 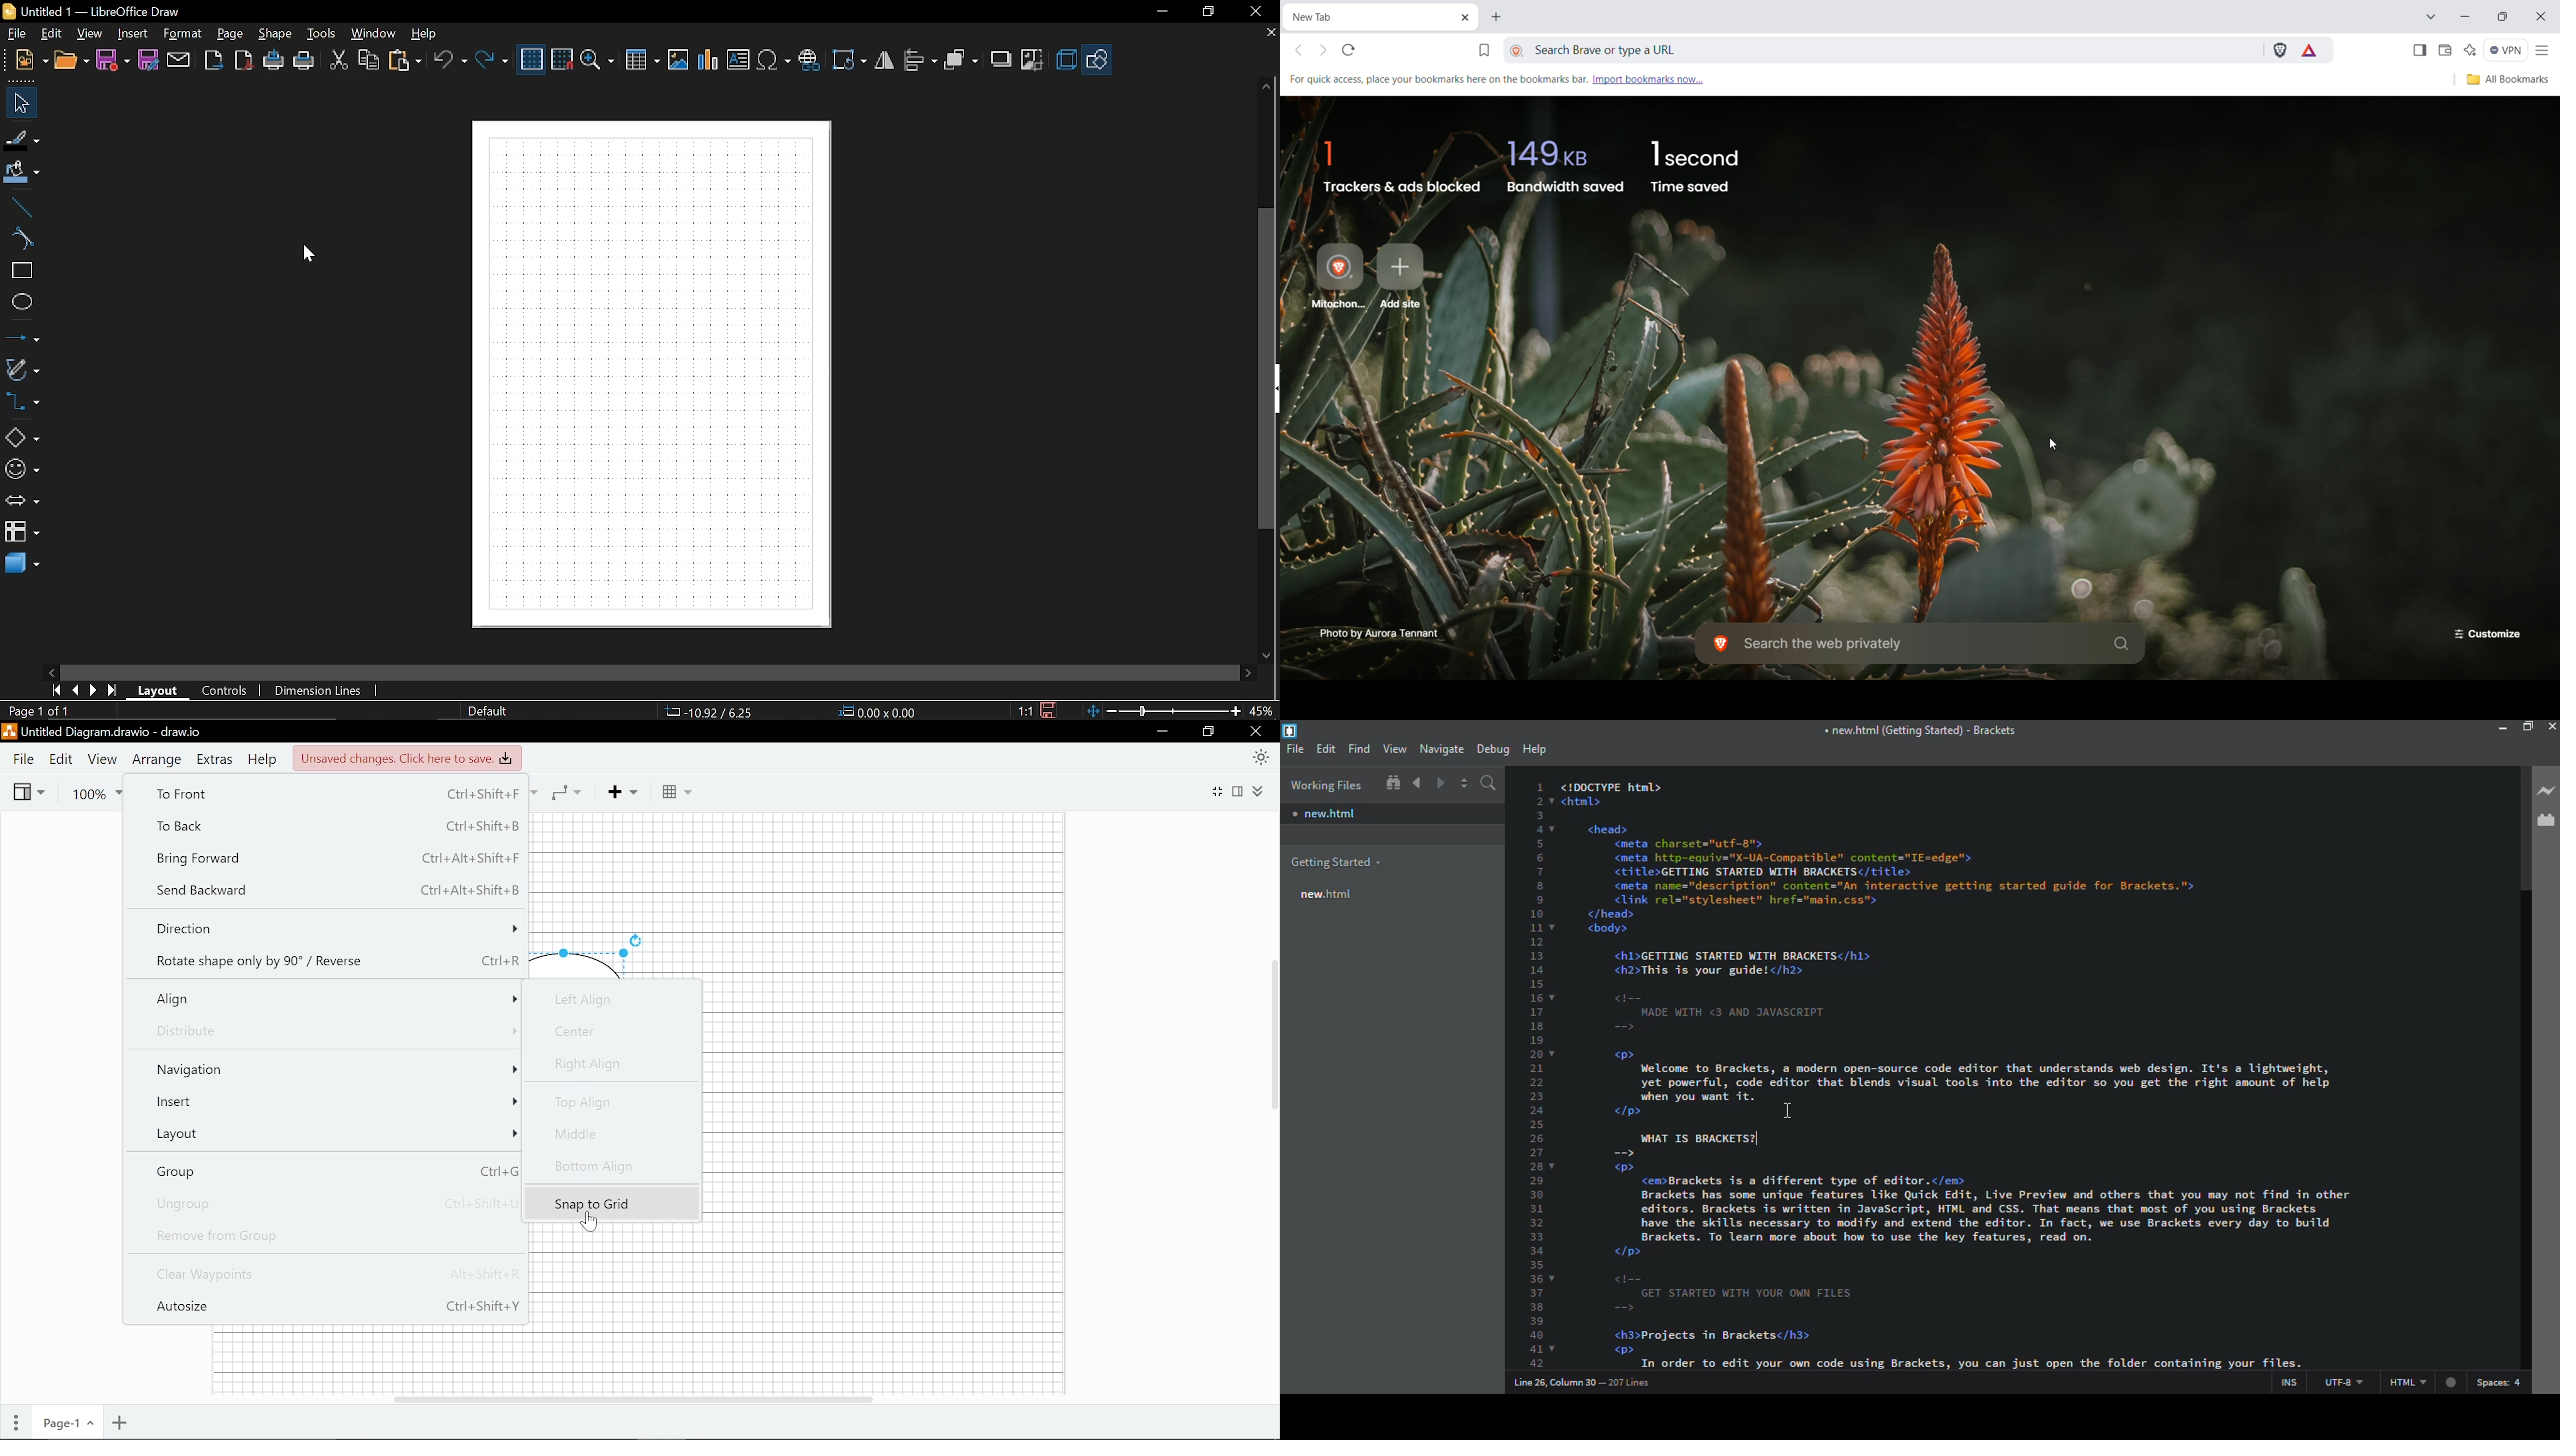 What do you see at coordinates (1538, 1070) in the screenshot?
I see `line number` at bounding box center [1538, 1070].